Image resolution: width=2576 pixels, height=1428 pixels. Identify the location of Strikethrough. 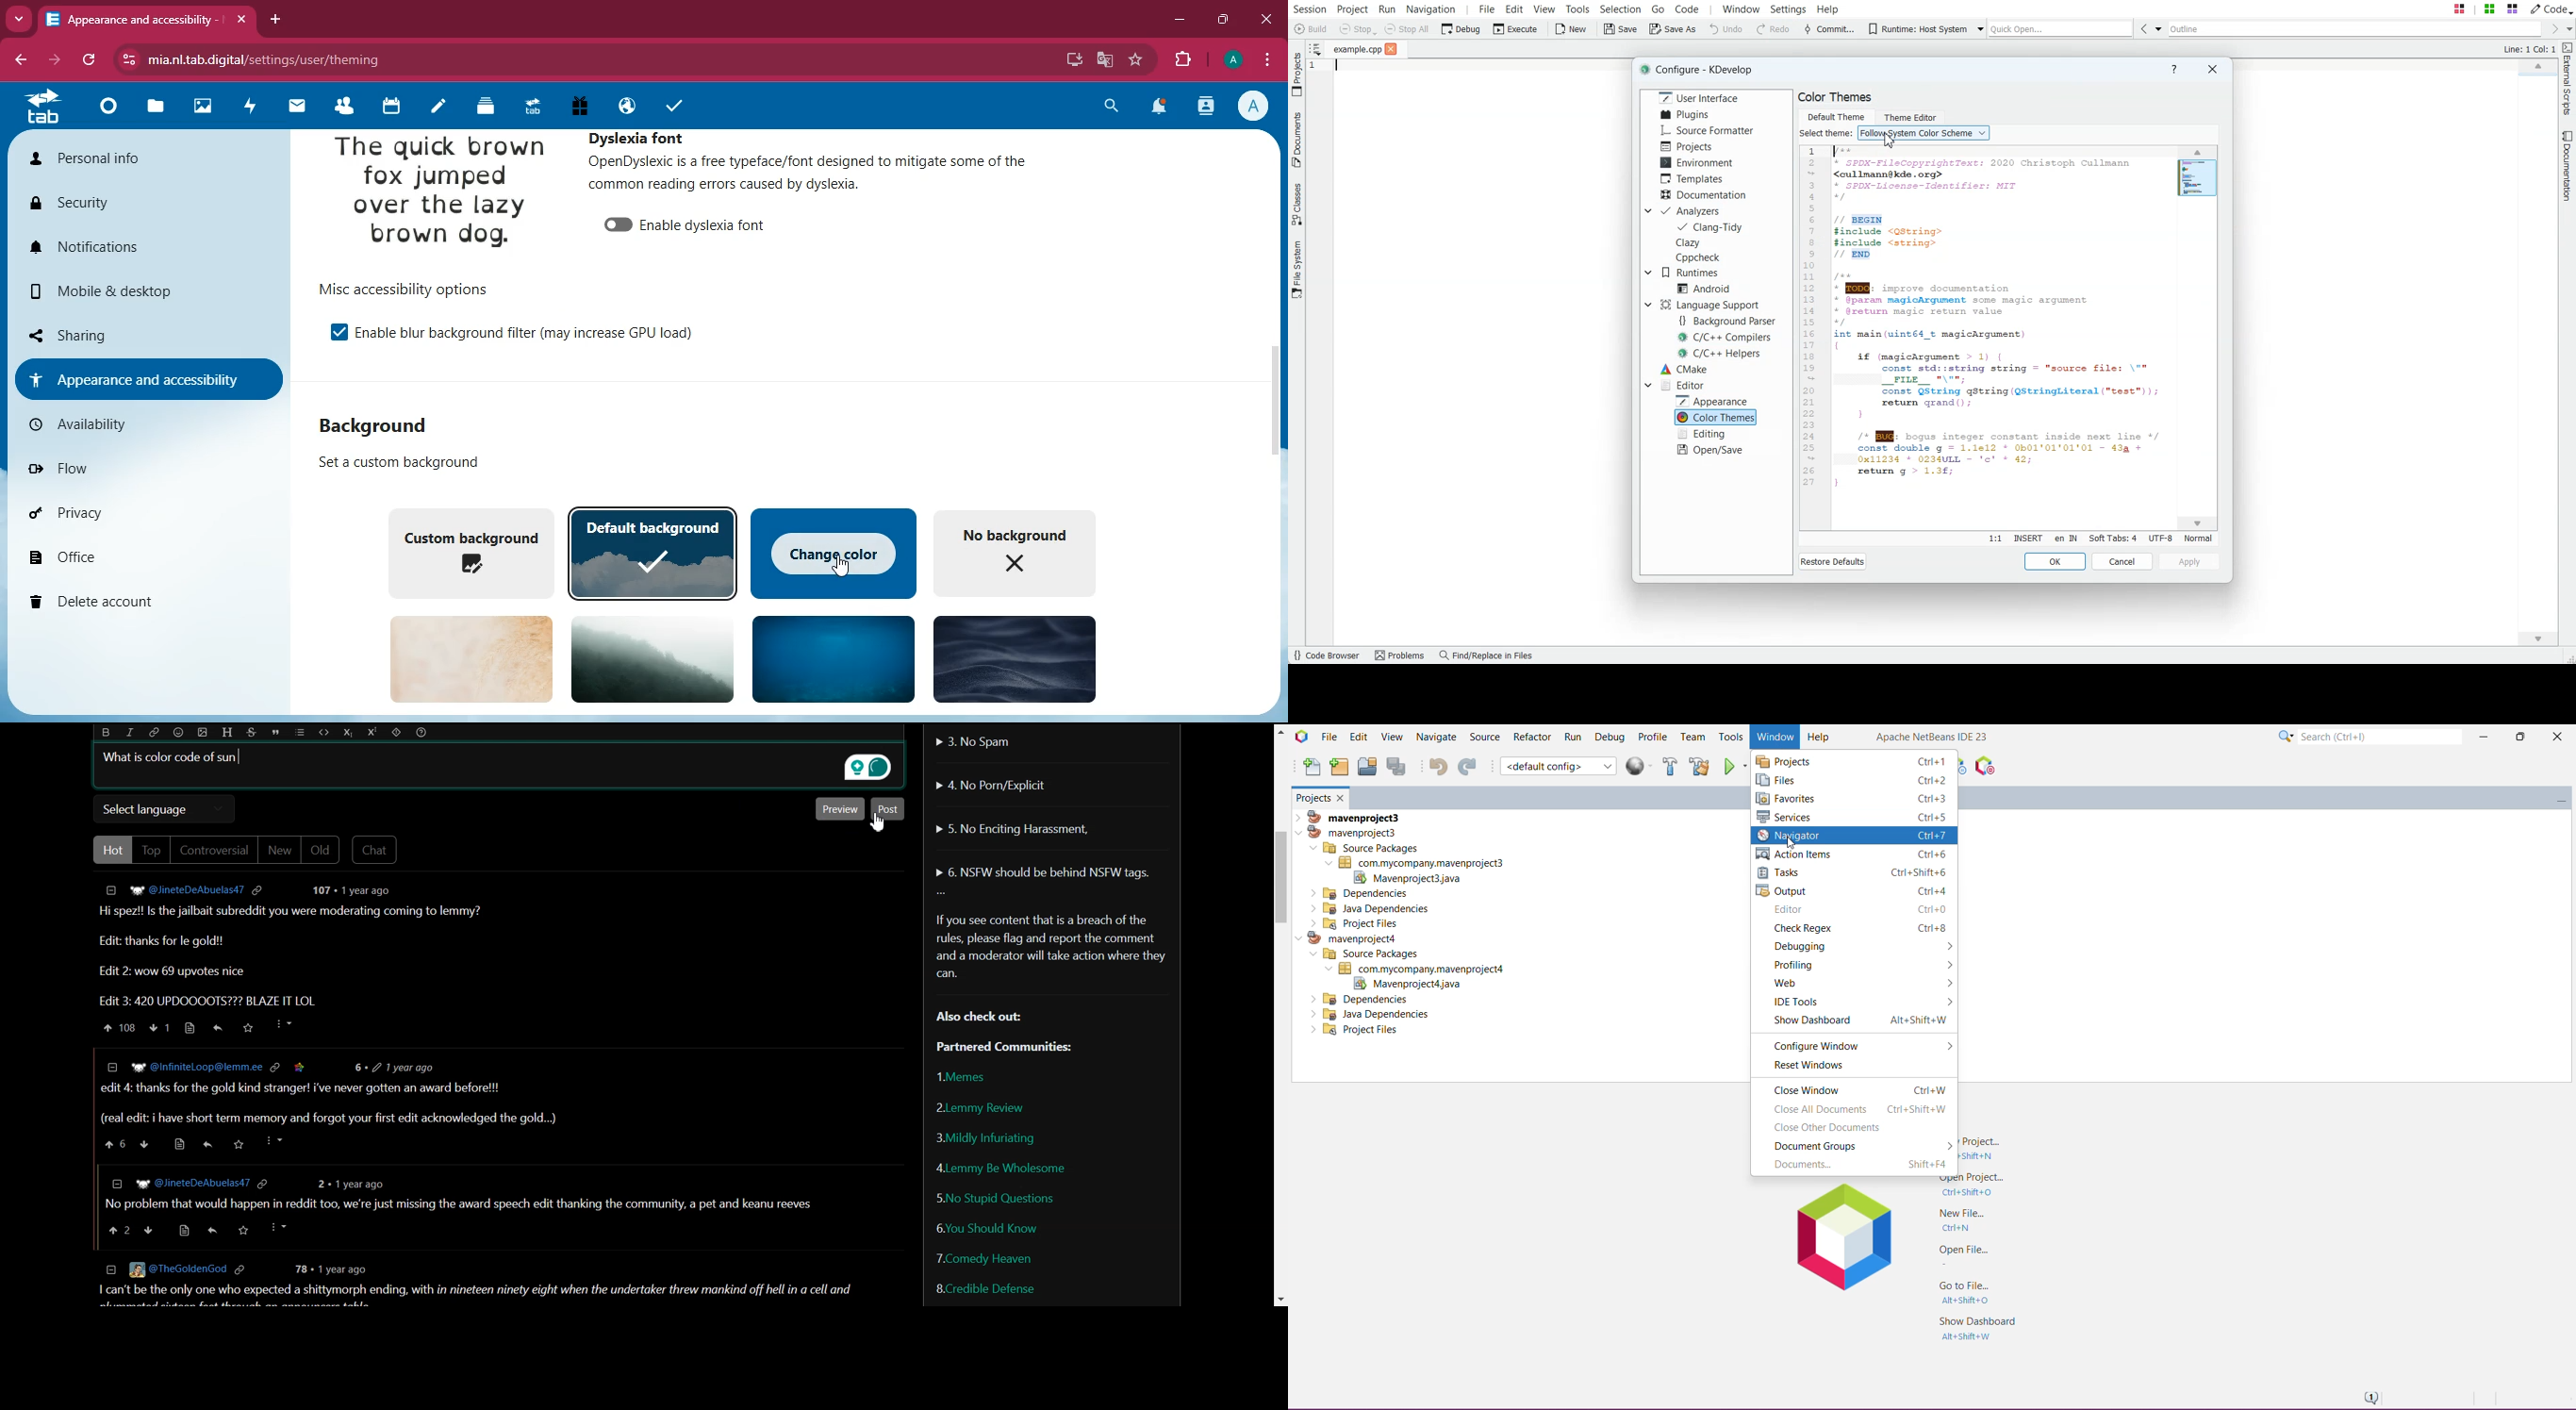
(252, 732).